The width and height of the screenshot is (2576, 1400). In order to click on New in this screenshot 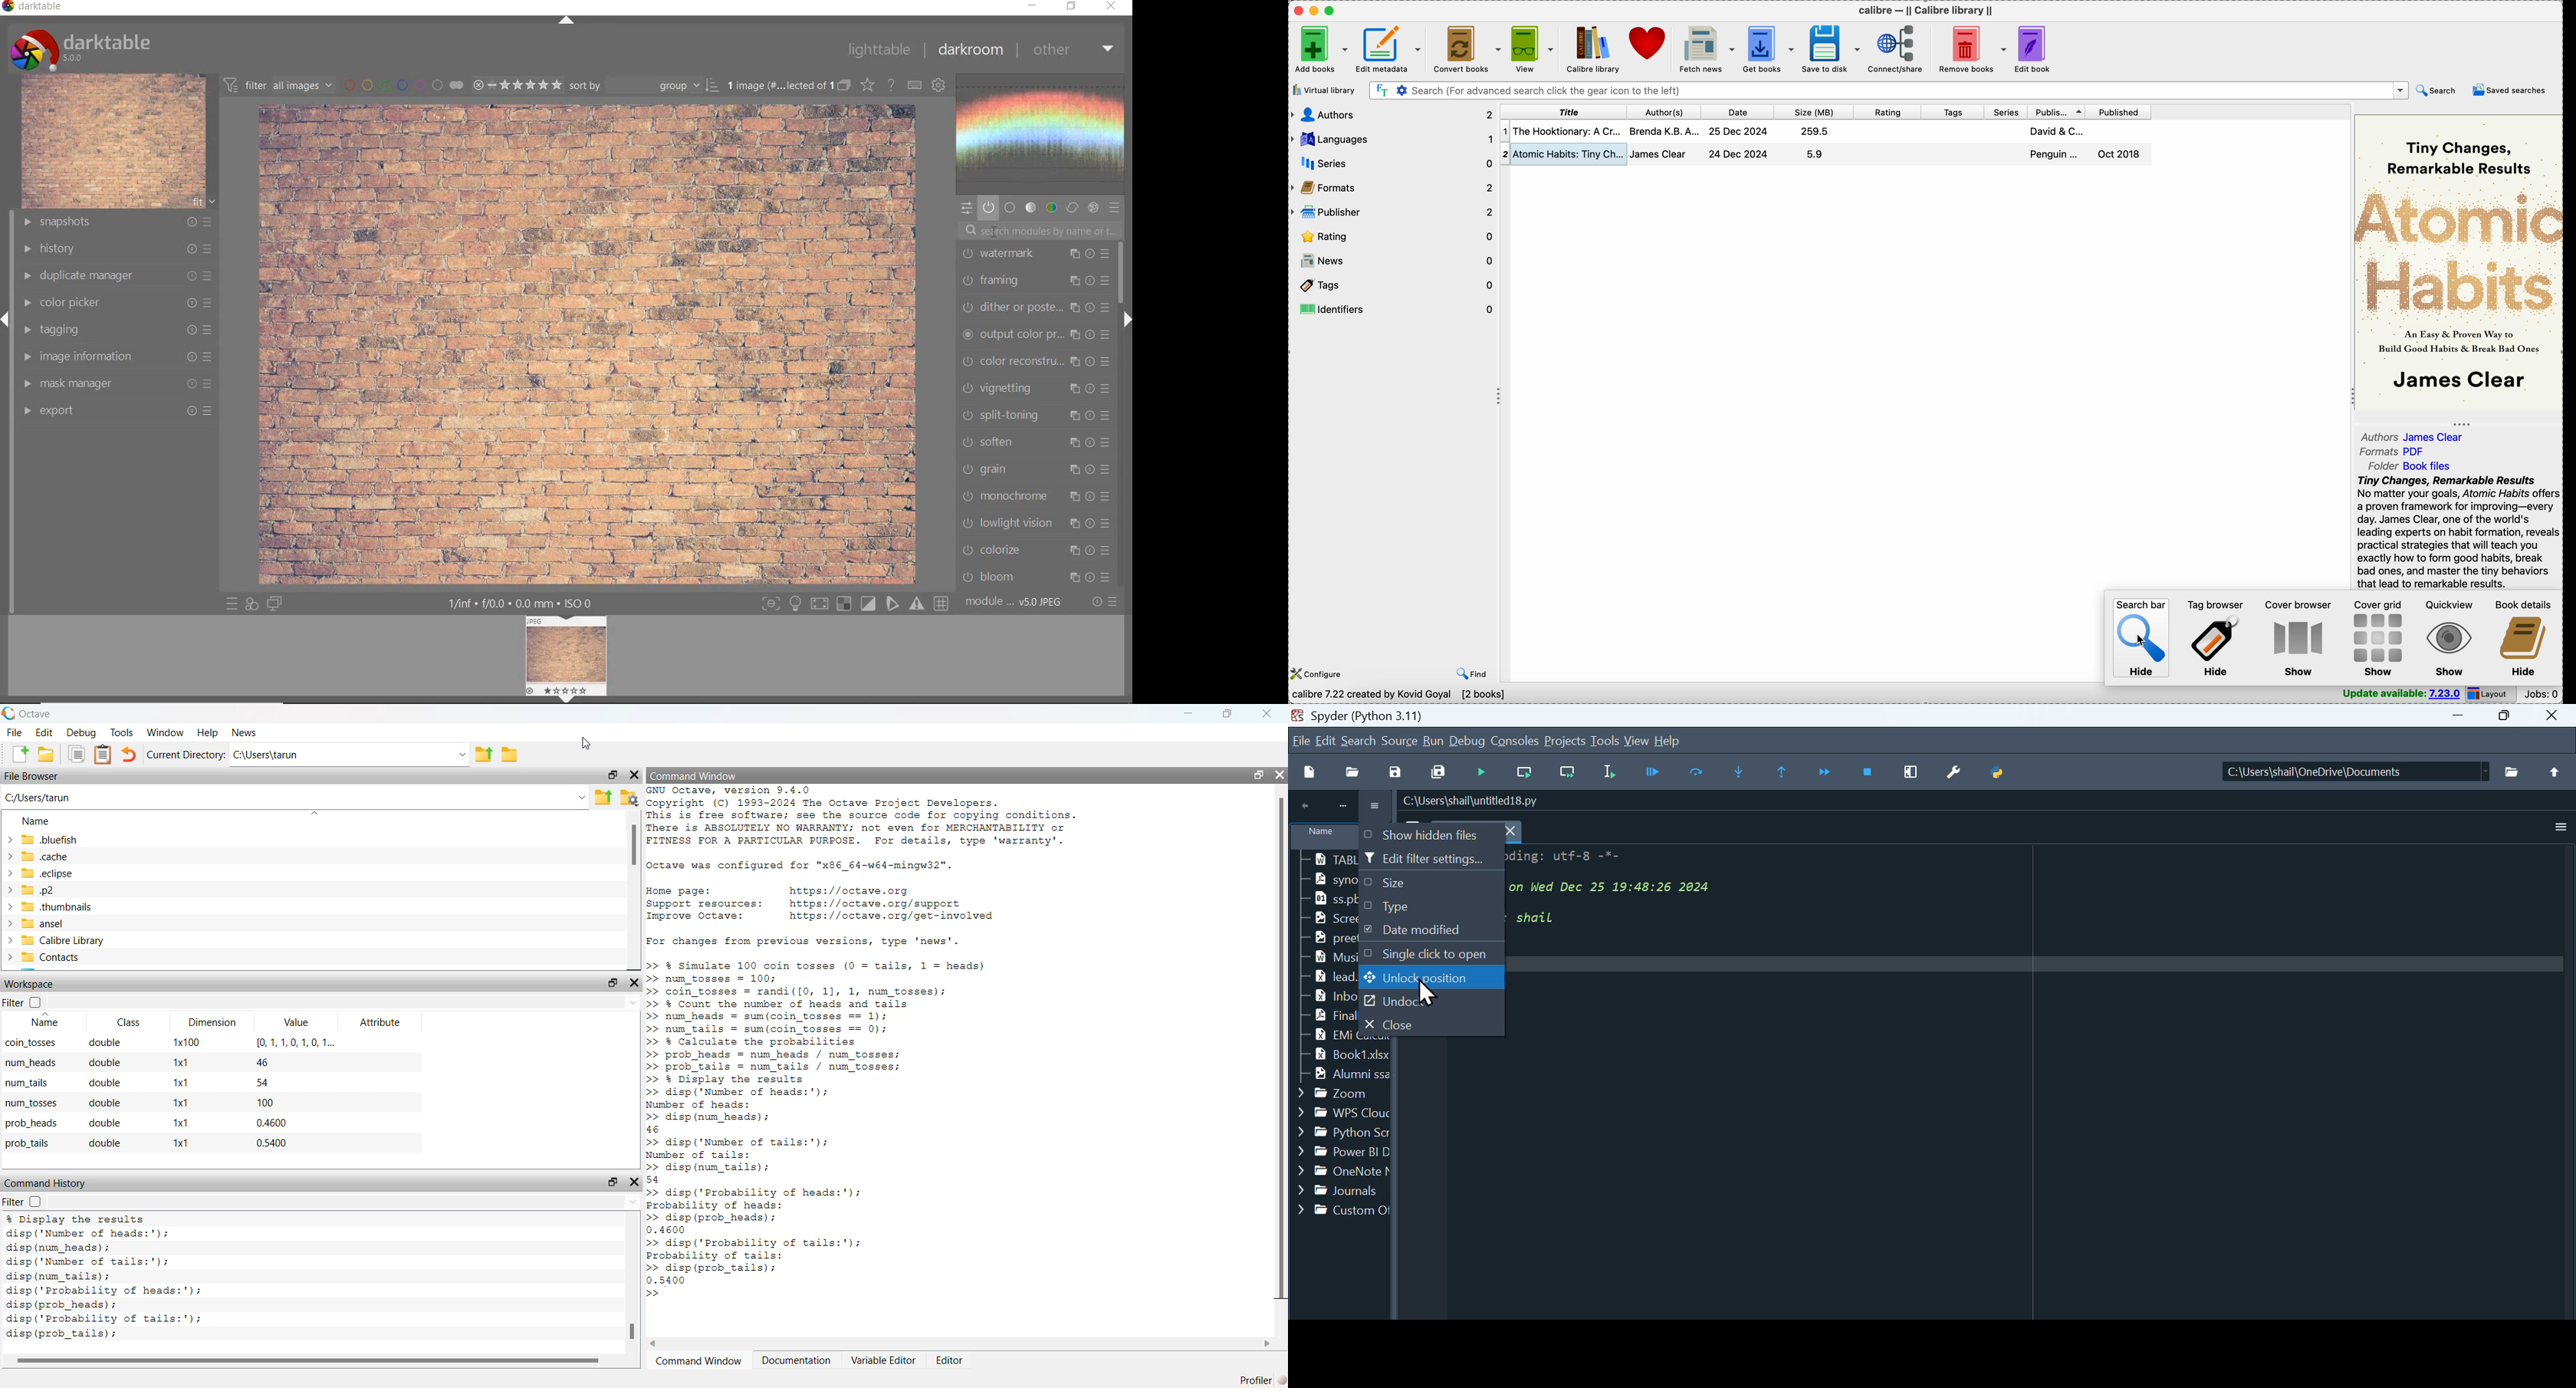, I will do `click(1309, 771)`.